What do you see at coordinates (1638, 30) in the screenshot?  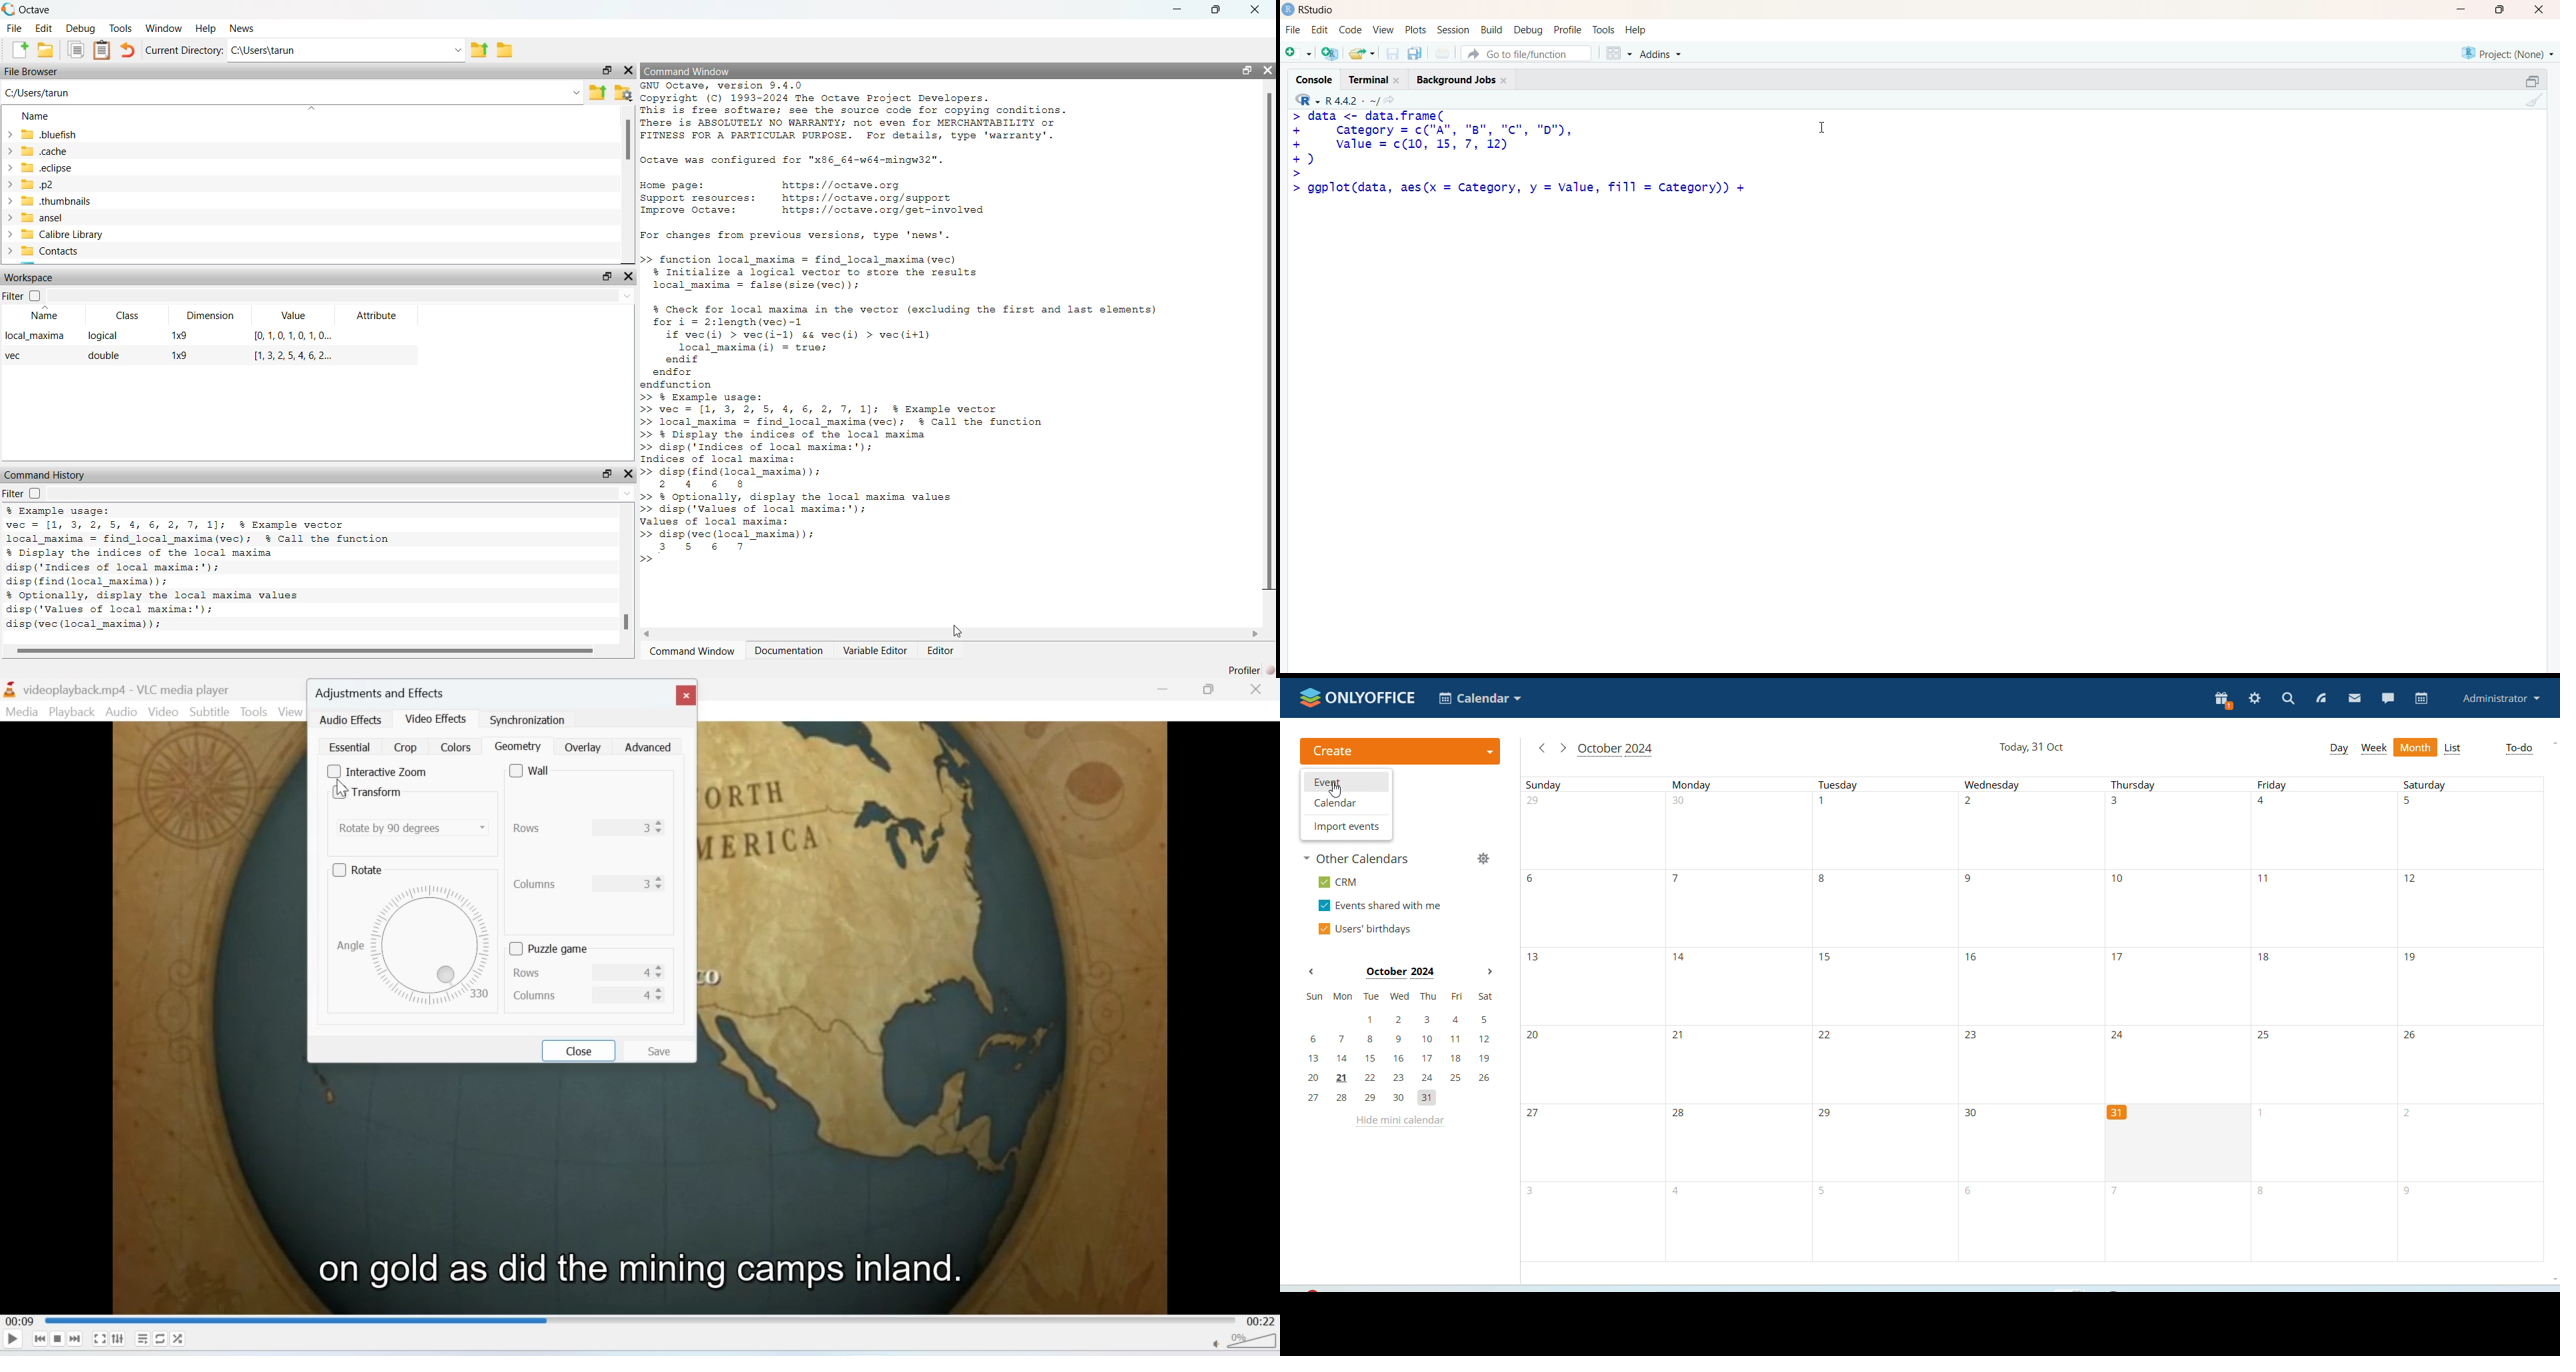 I see `help` at bounding box center [1638, 30].